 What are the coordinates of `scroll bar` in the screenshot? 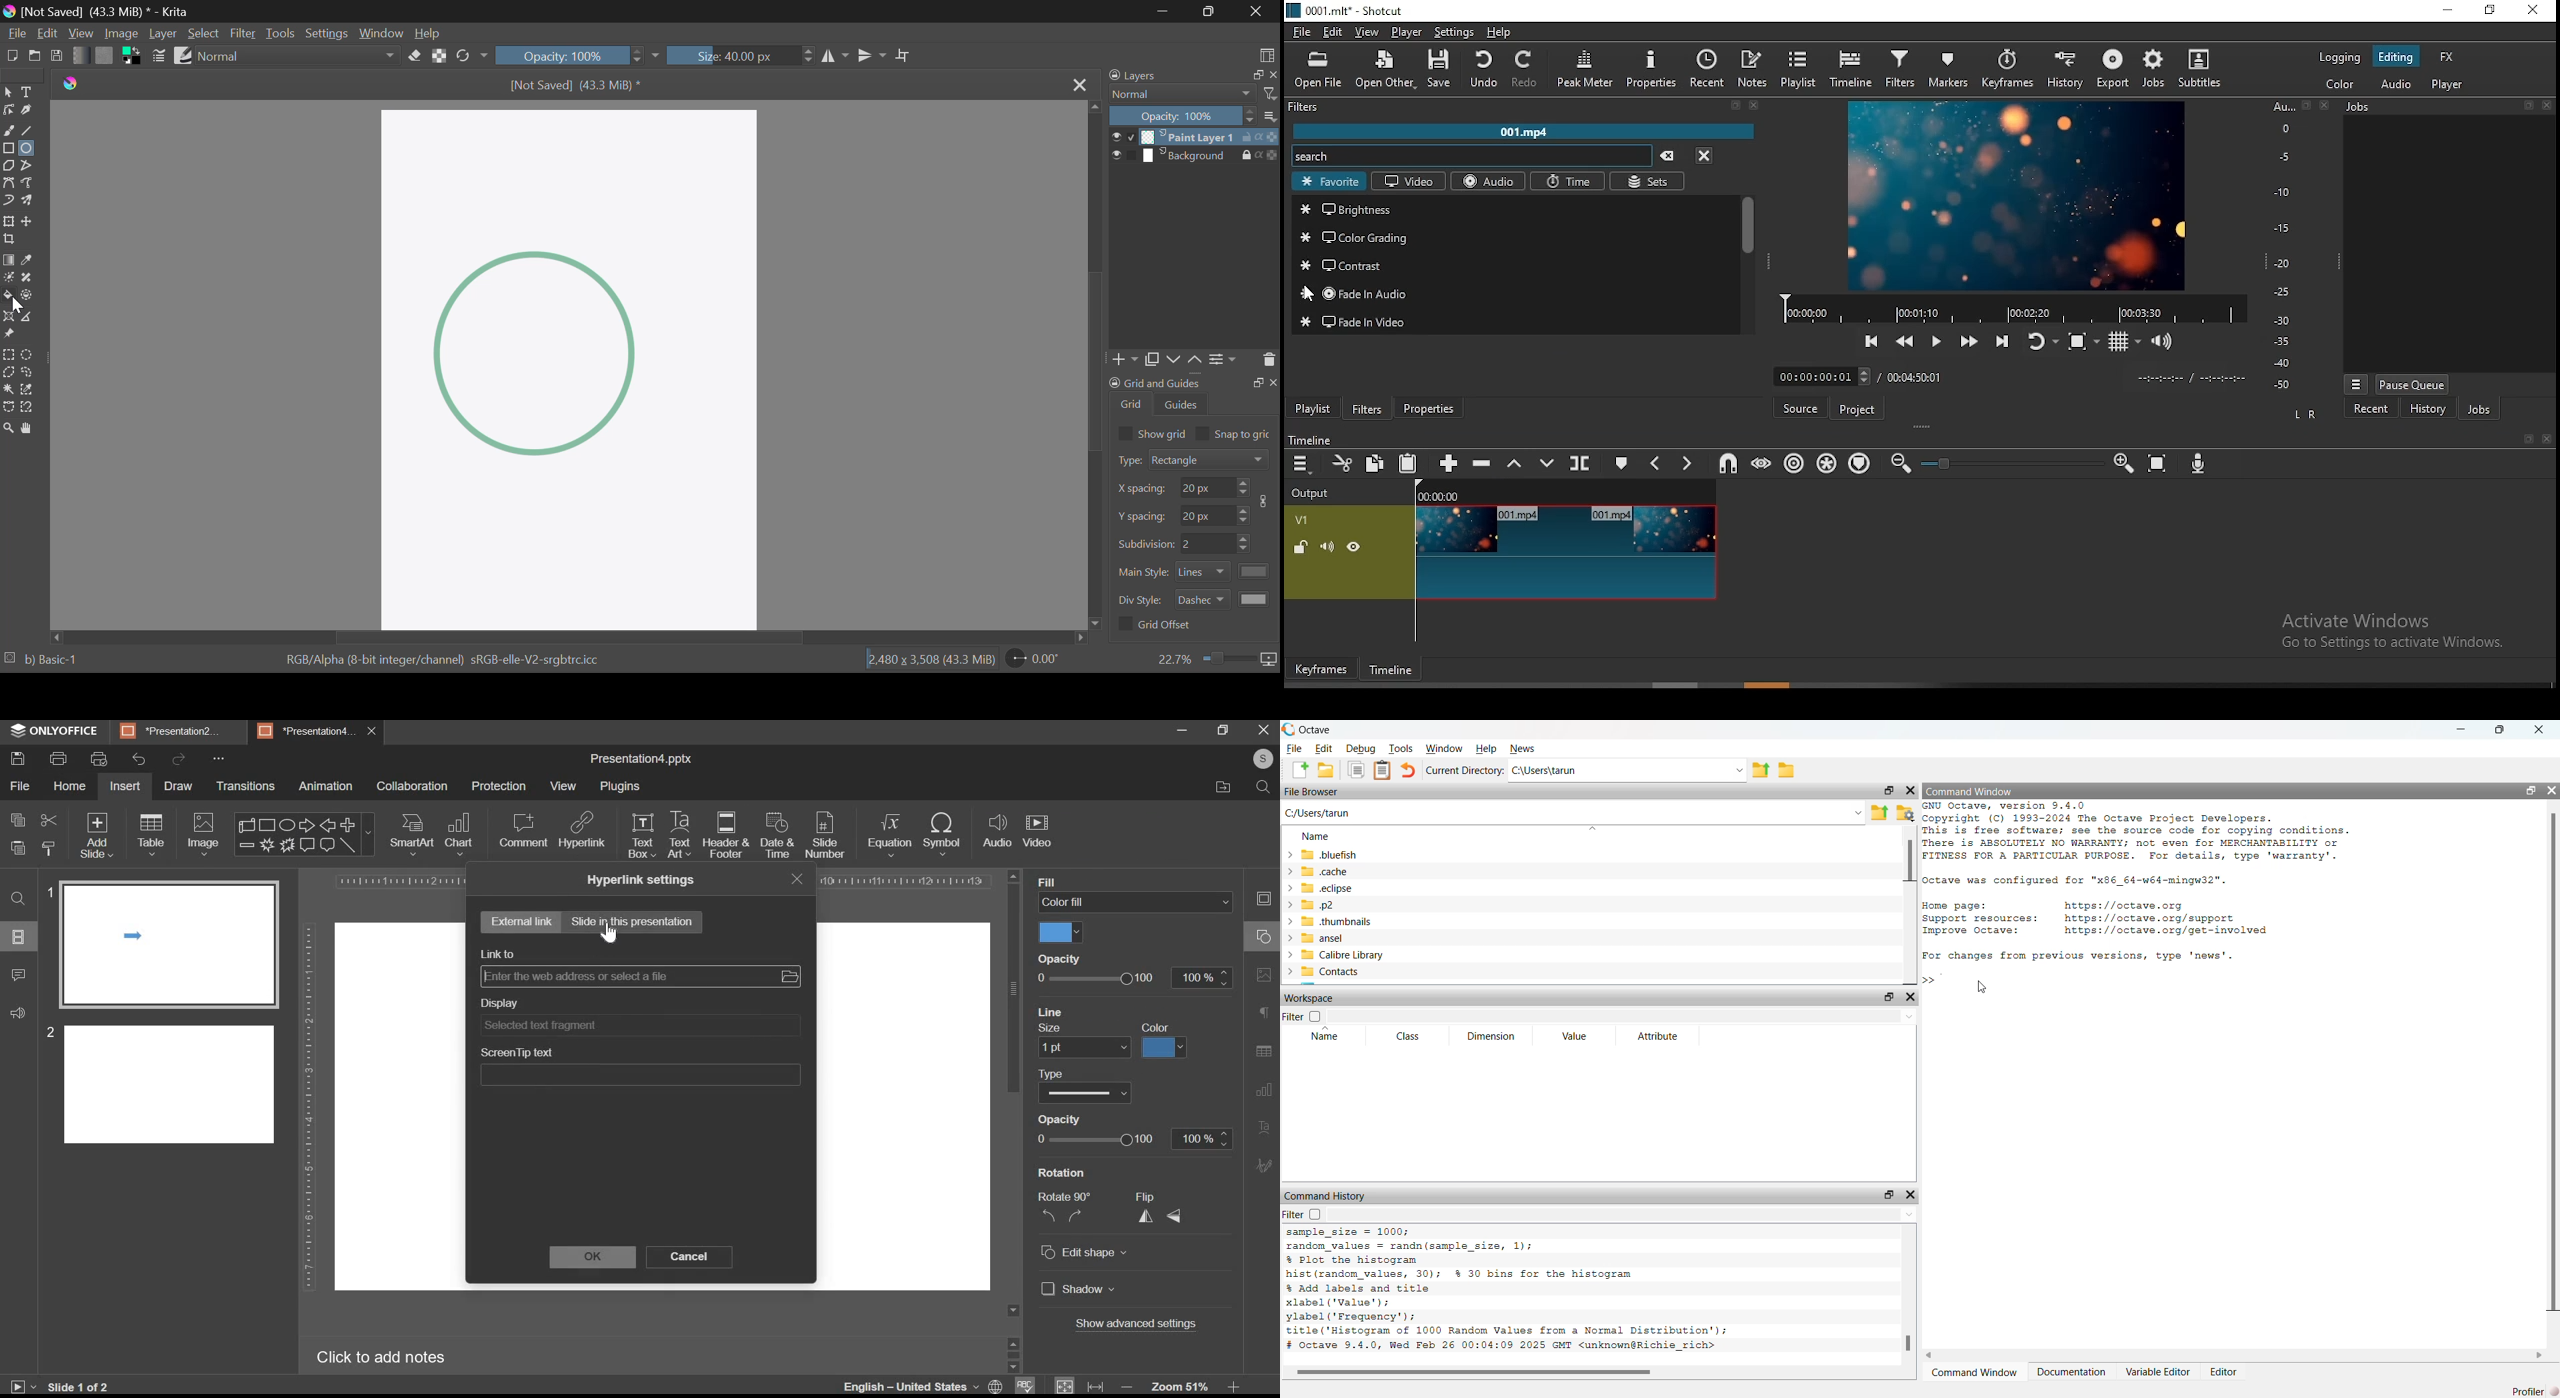 It's located at (1749, 262).